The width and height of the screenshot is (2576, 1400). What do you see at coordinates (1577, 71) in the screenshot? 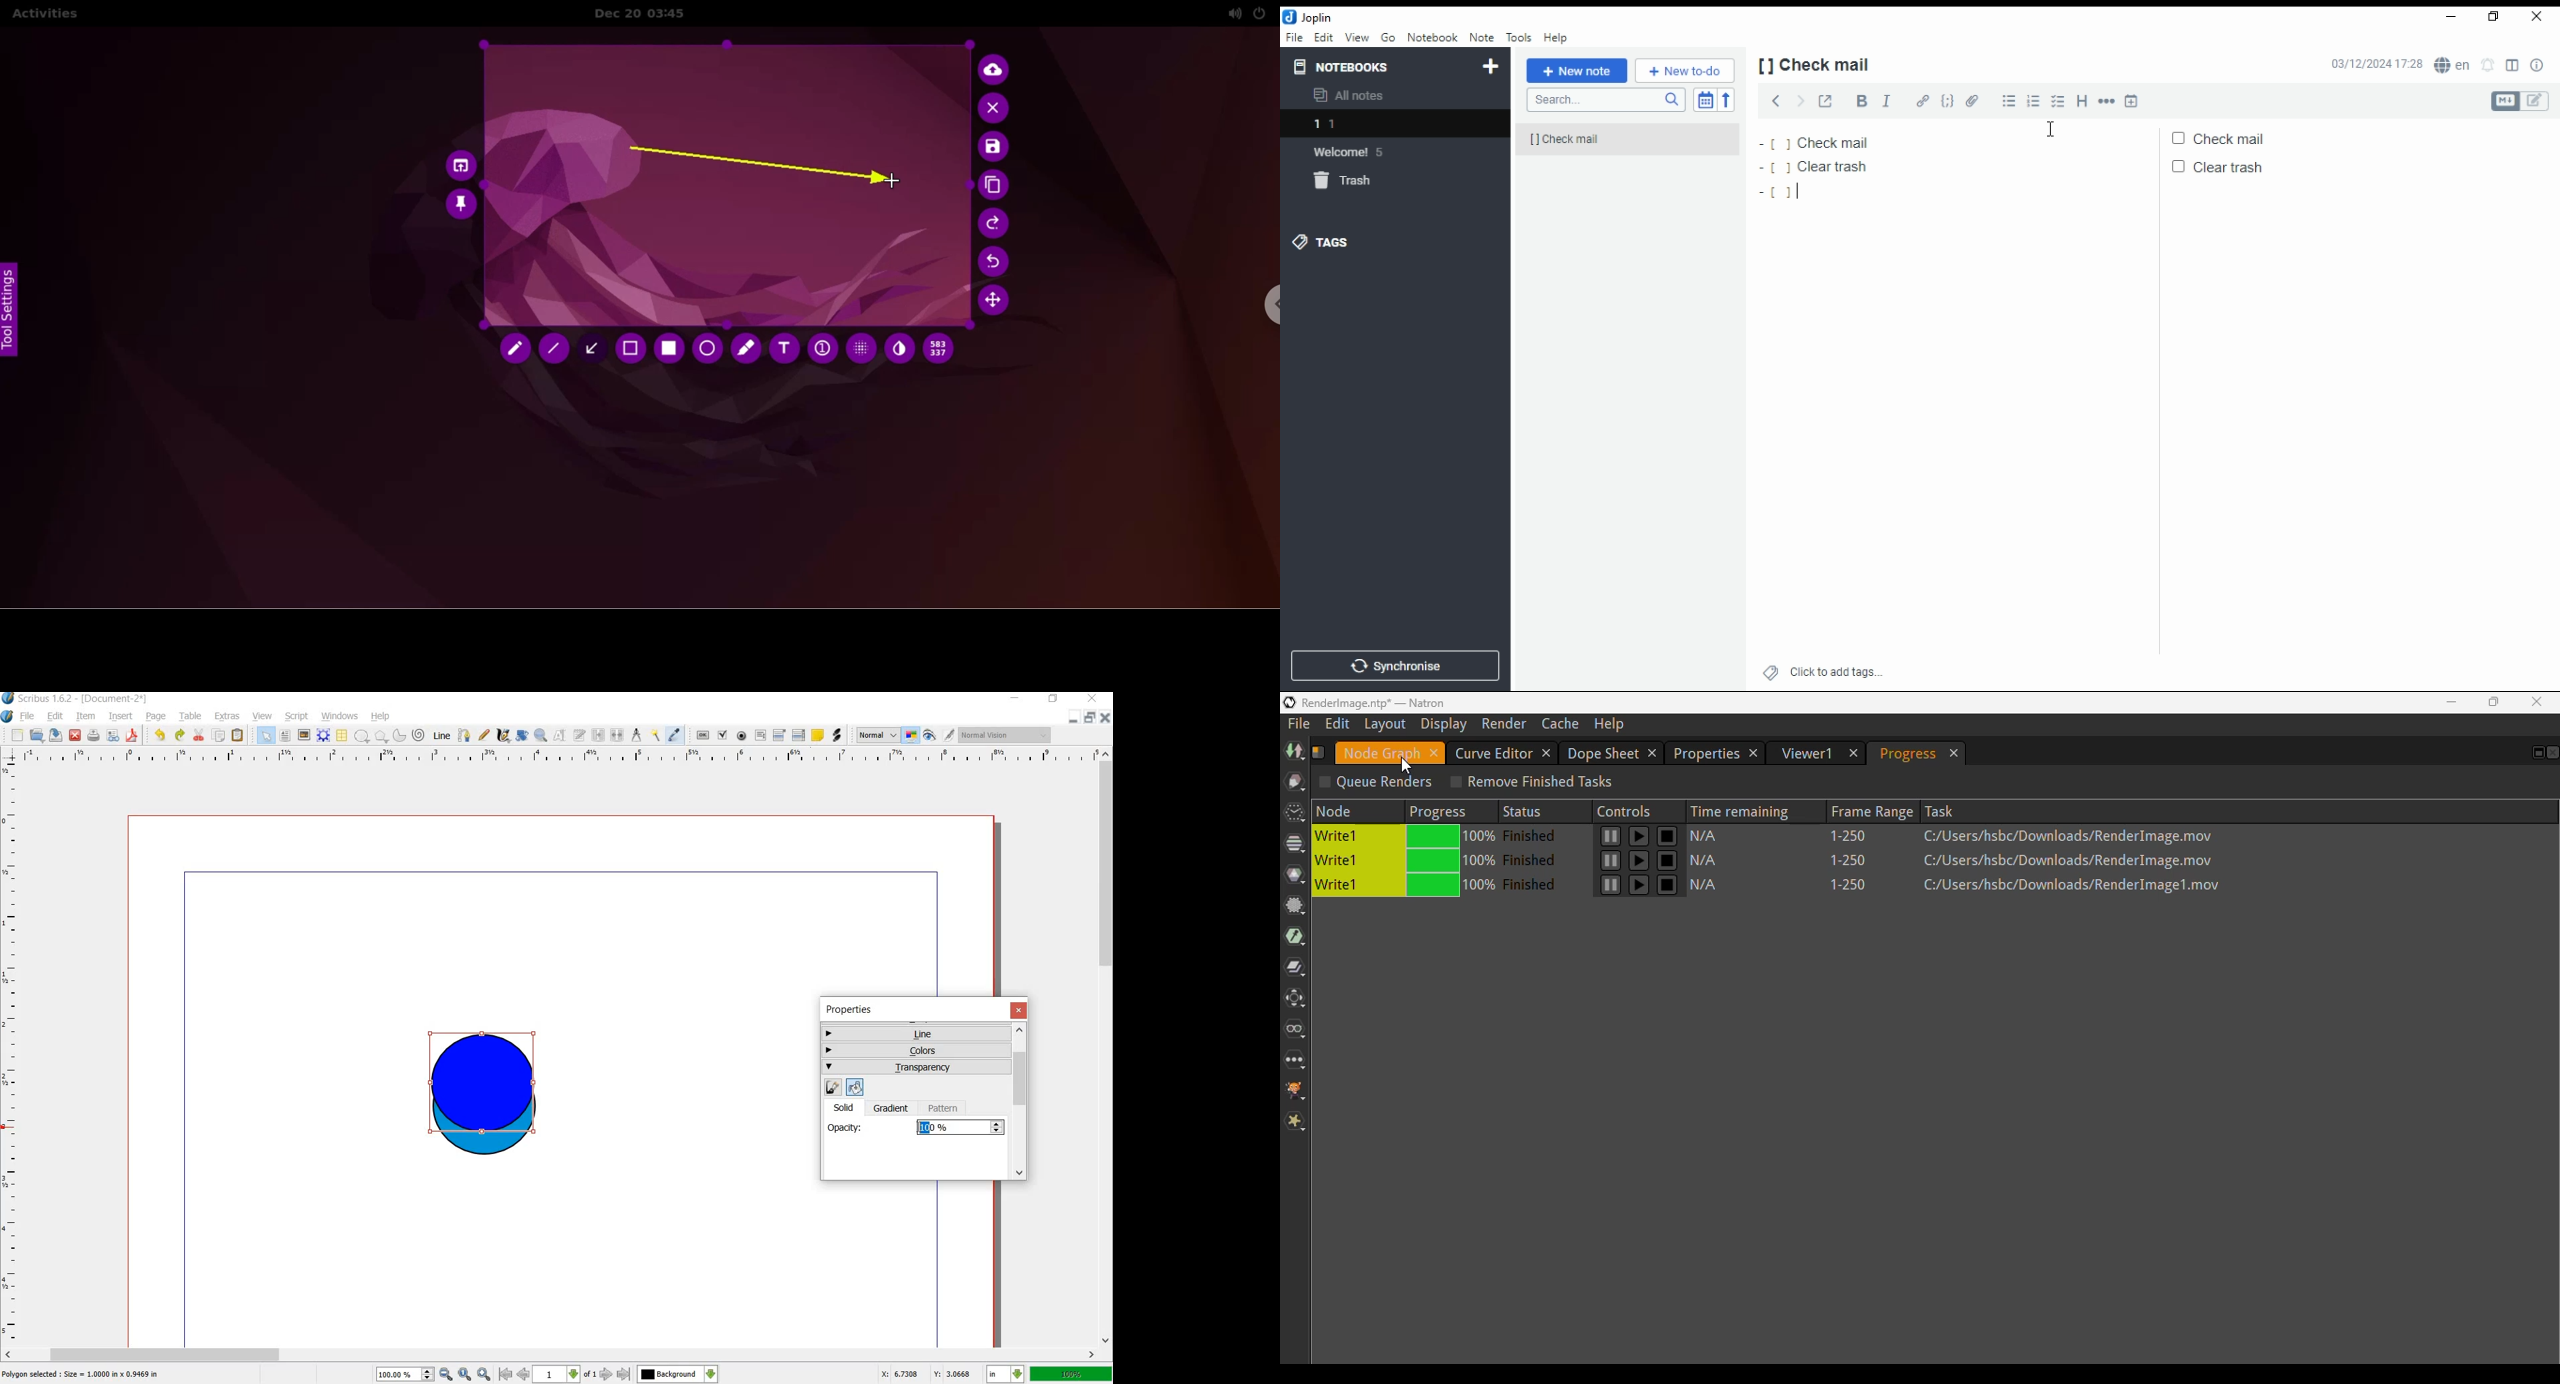
I see `new note` at bounding box center [1577, 71].